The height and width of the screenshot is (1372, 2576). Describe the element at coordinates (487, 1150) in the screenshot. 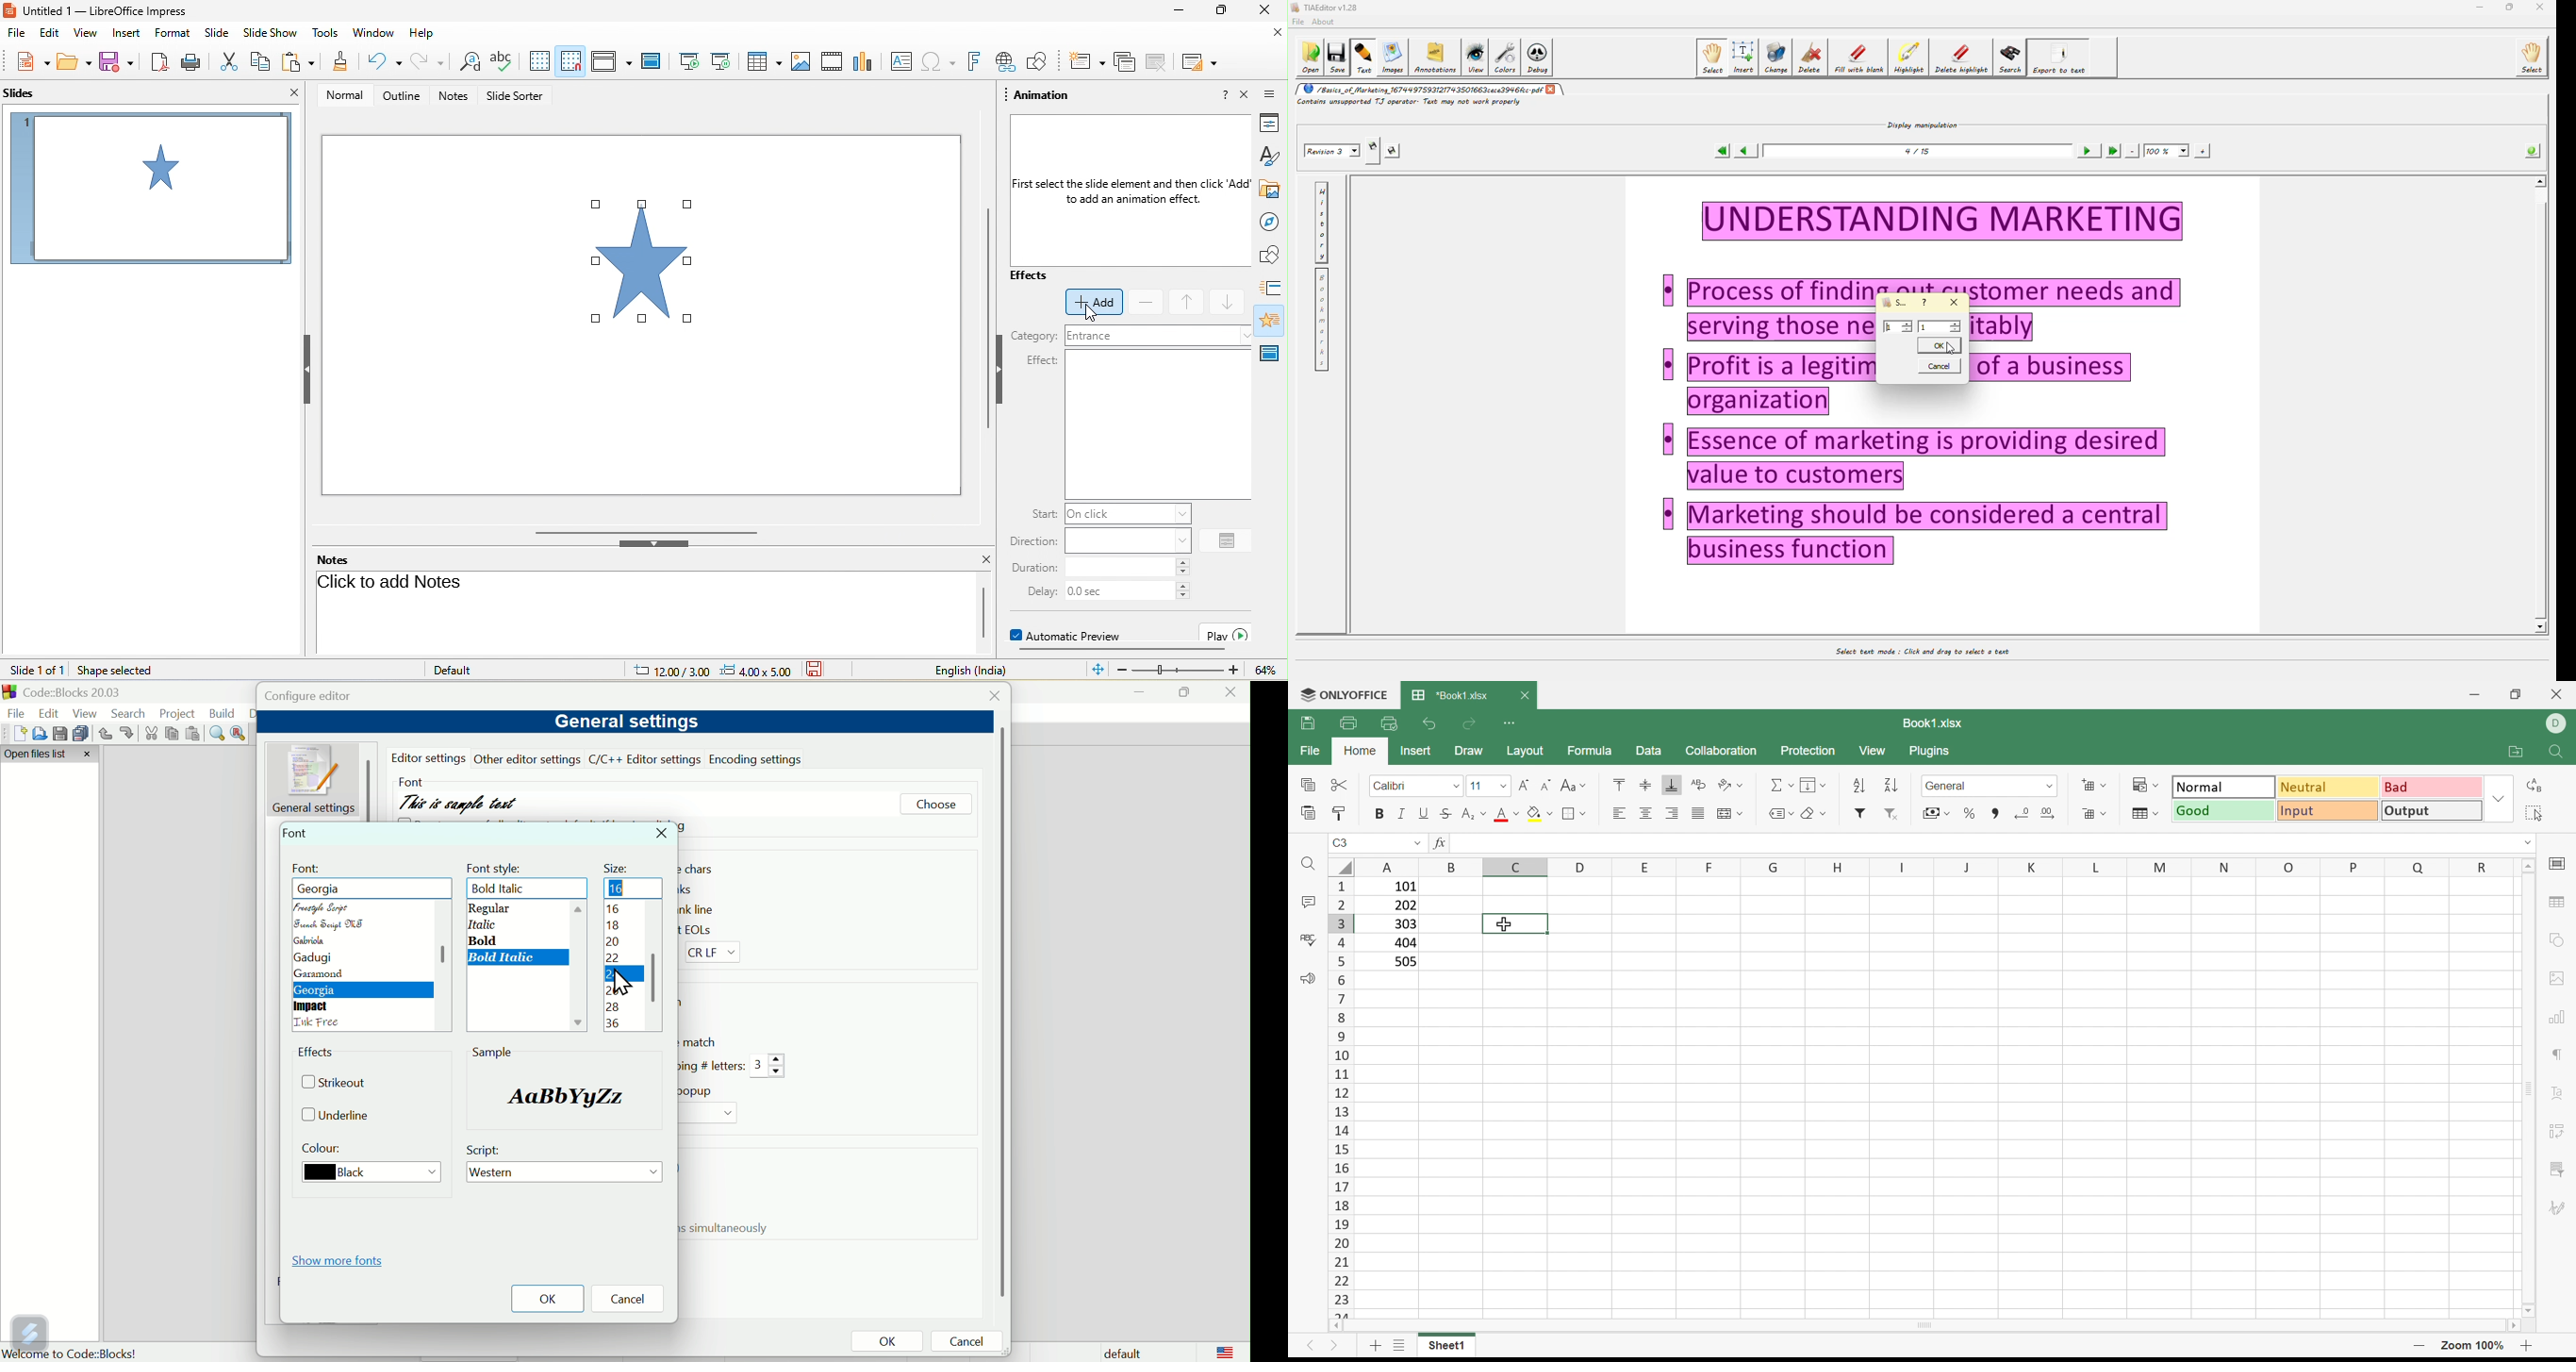

I see `Script` at that location.